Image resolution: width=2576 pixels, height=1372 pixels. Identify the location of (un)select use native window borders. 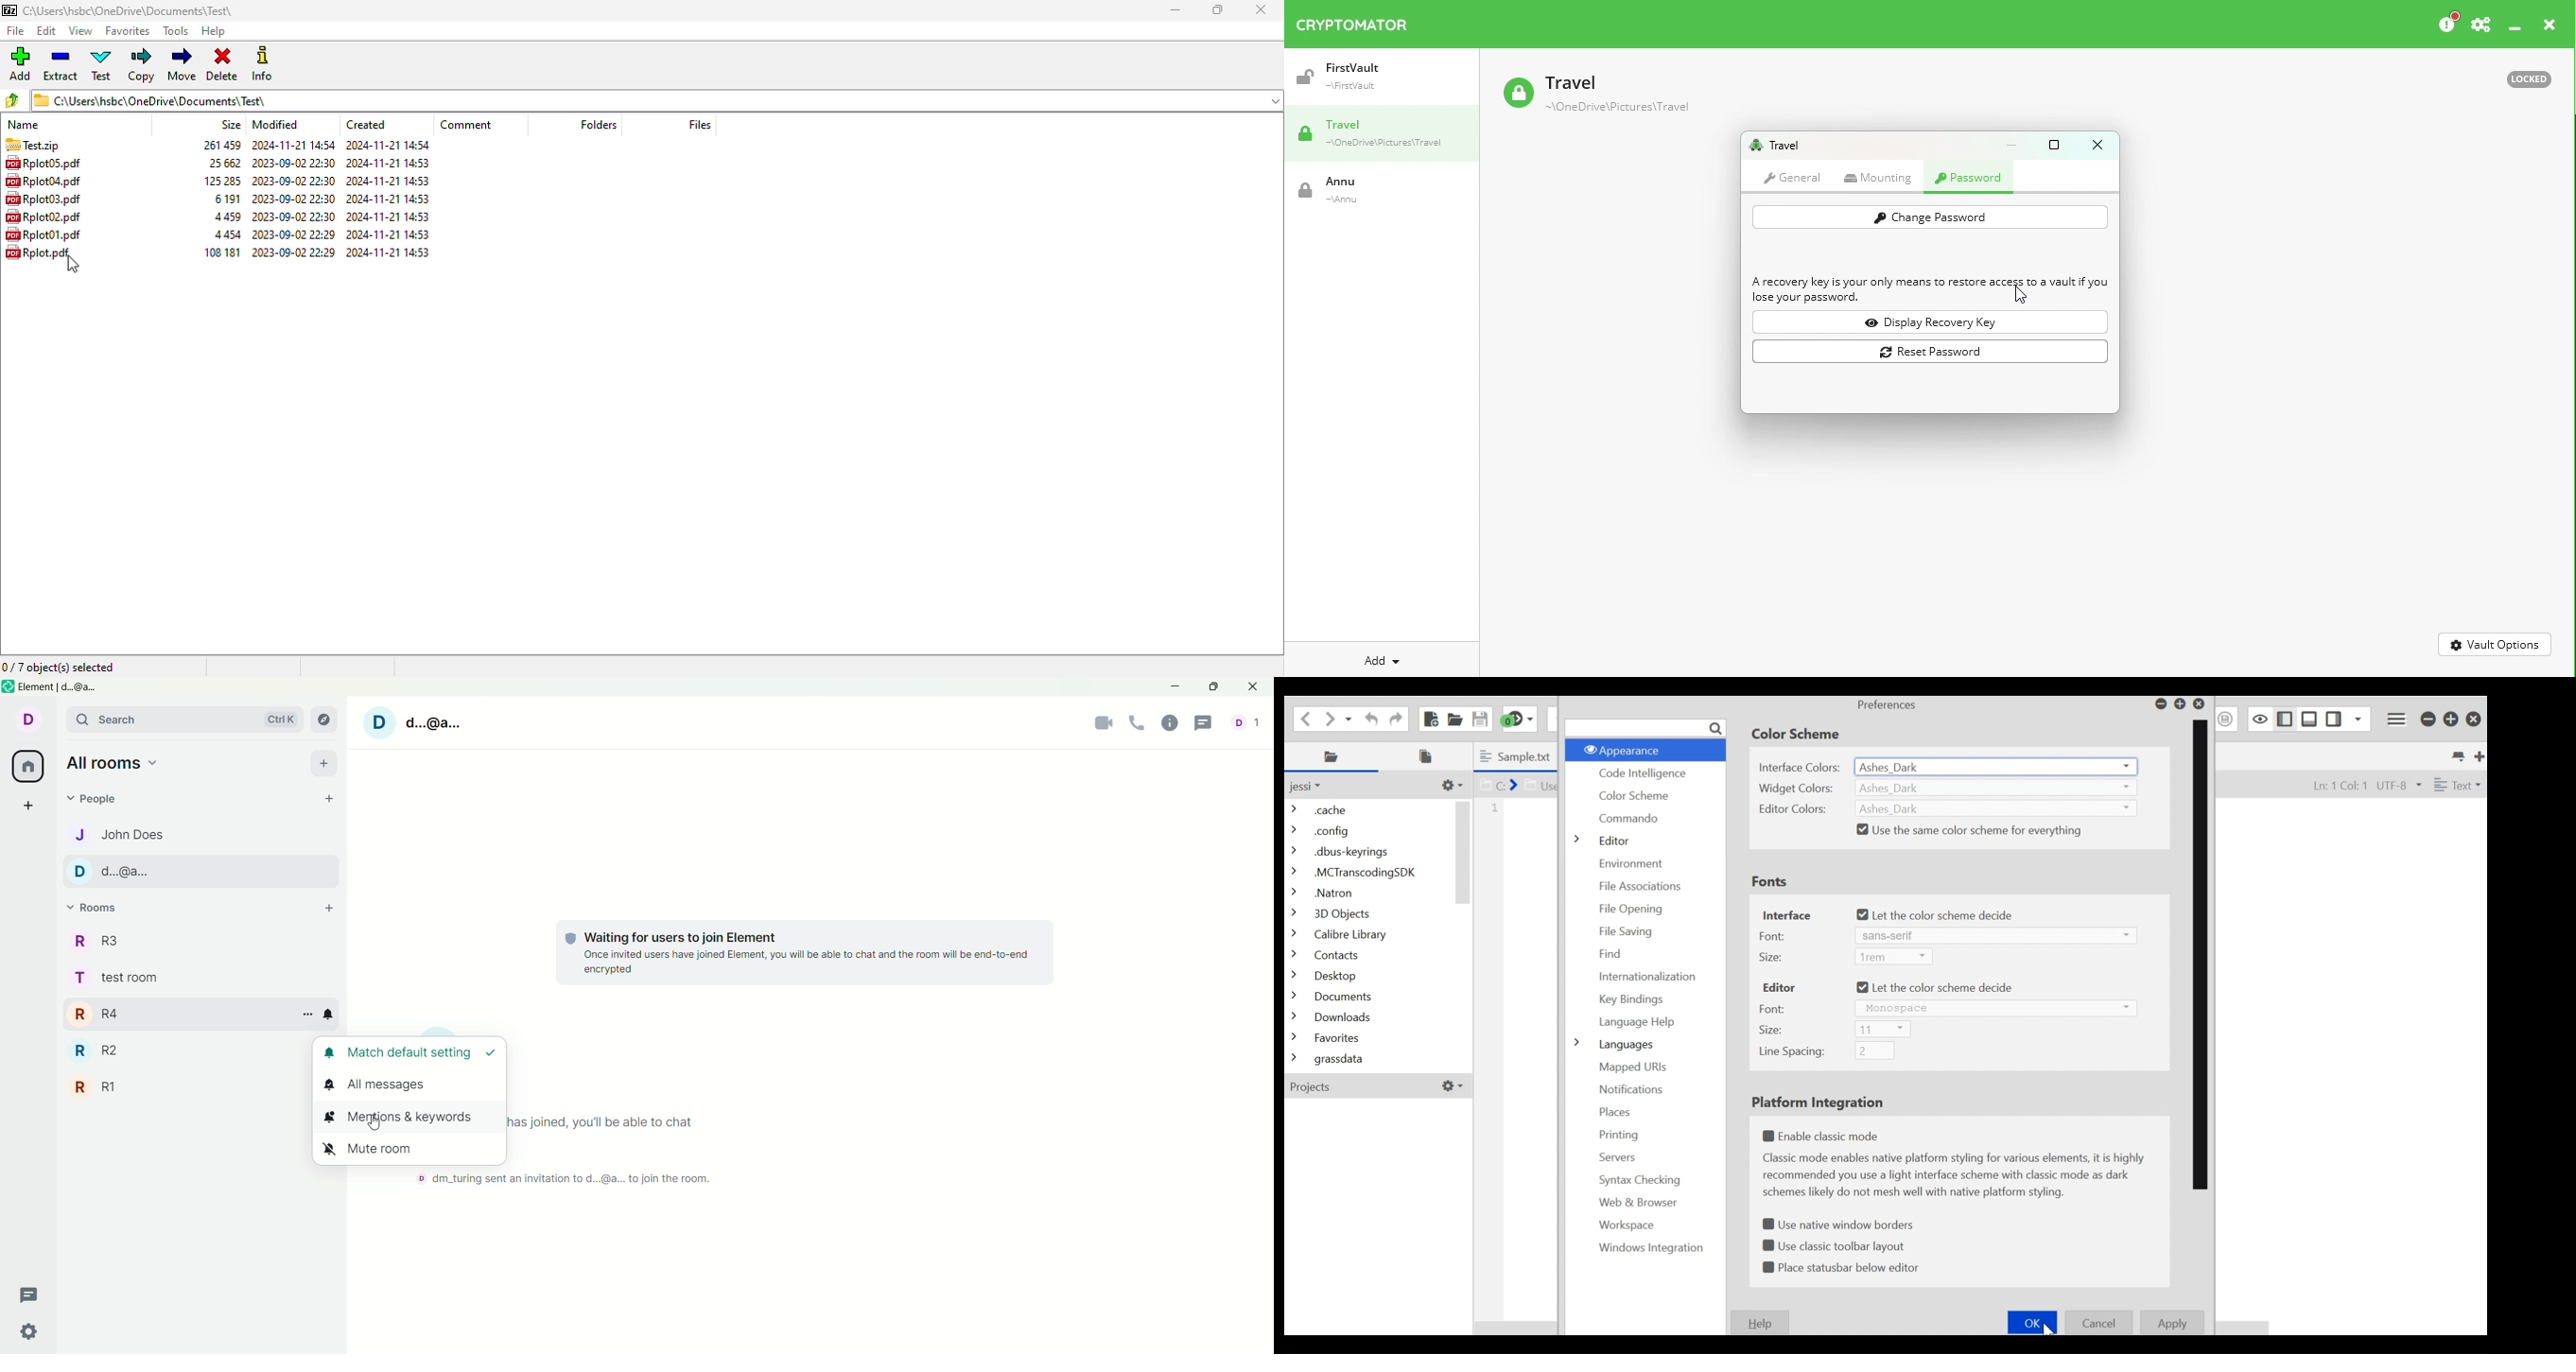
(1842, 1222).